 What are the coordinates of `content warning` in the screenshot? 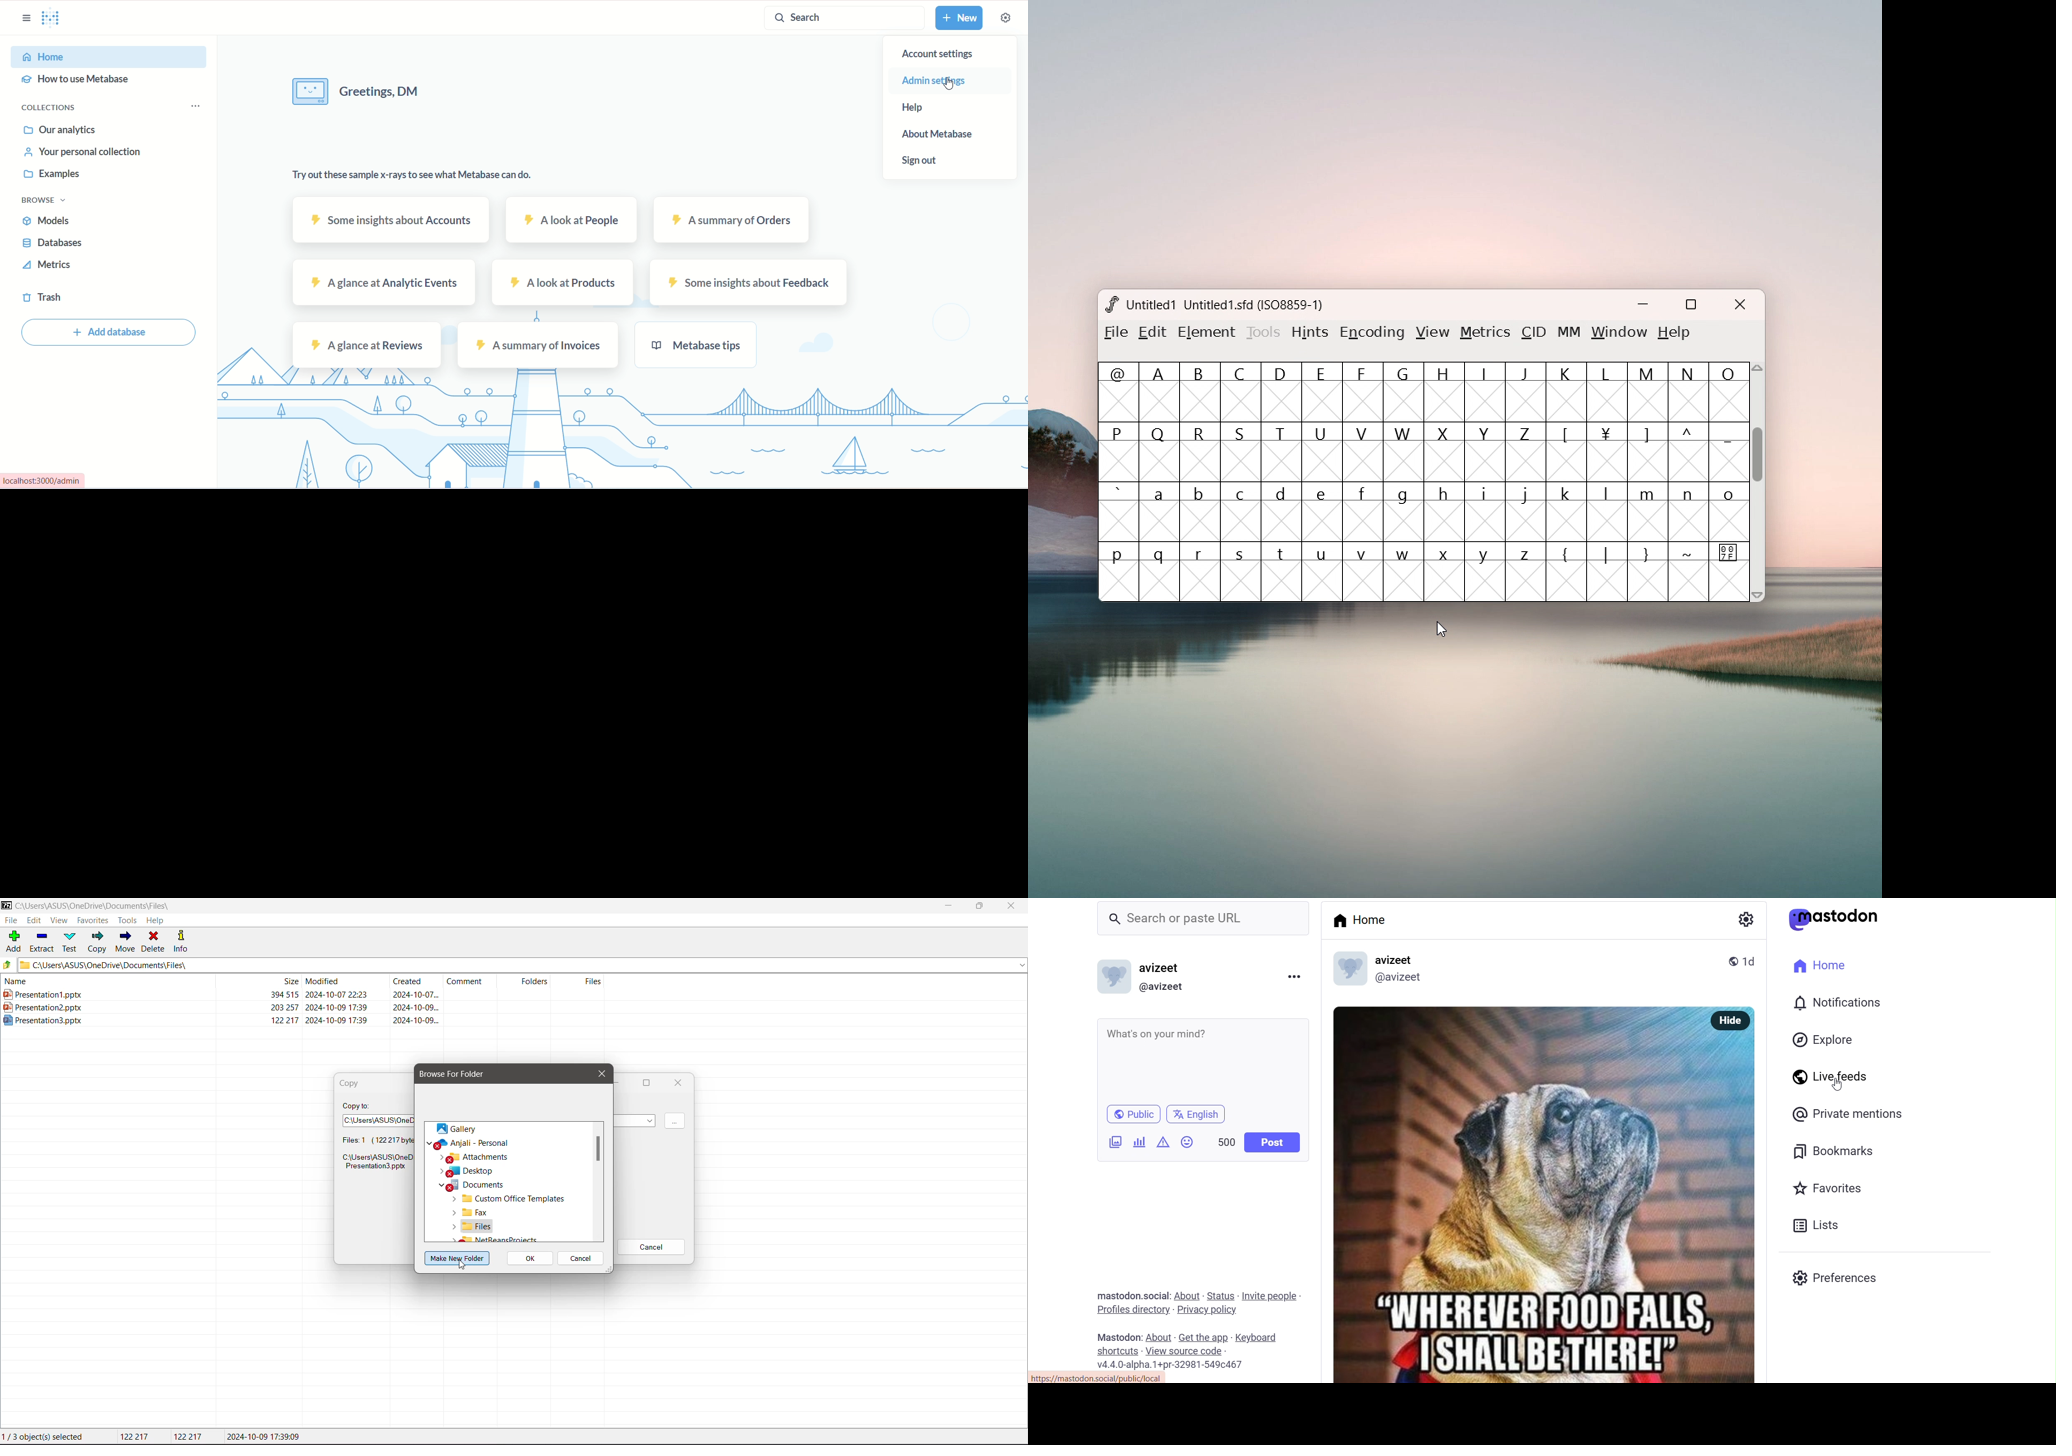 It's located at (1161, 1143).